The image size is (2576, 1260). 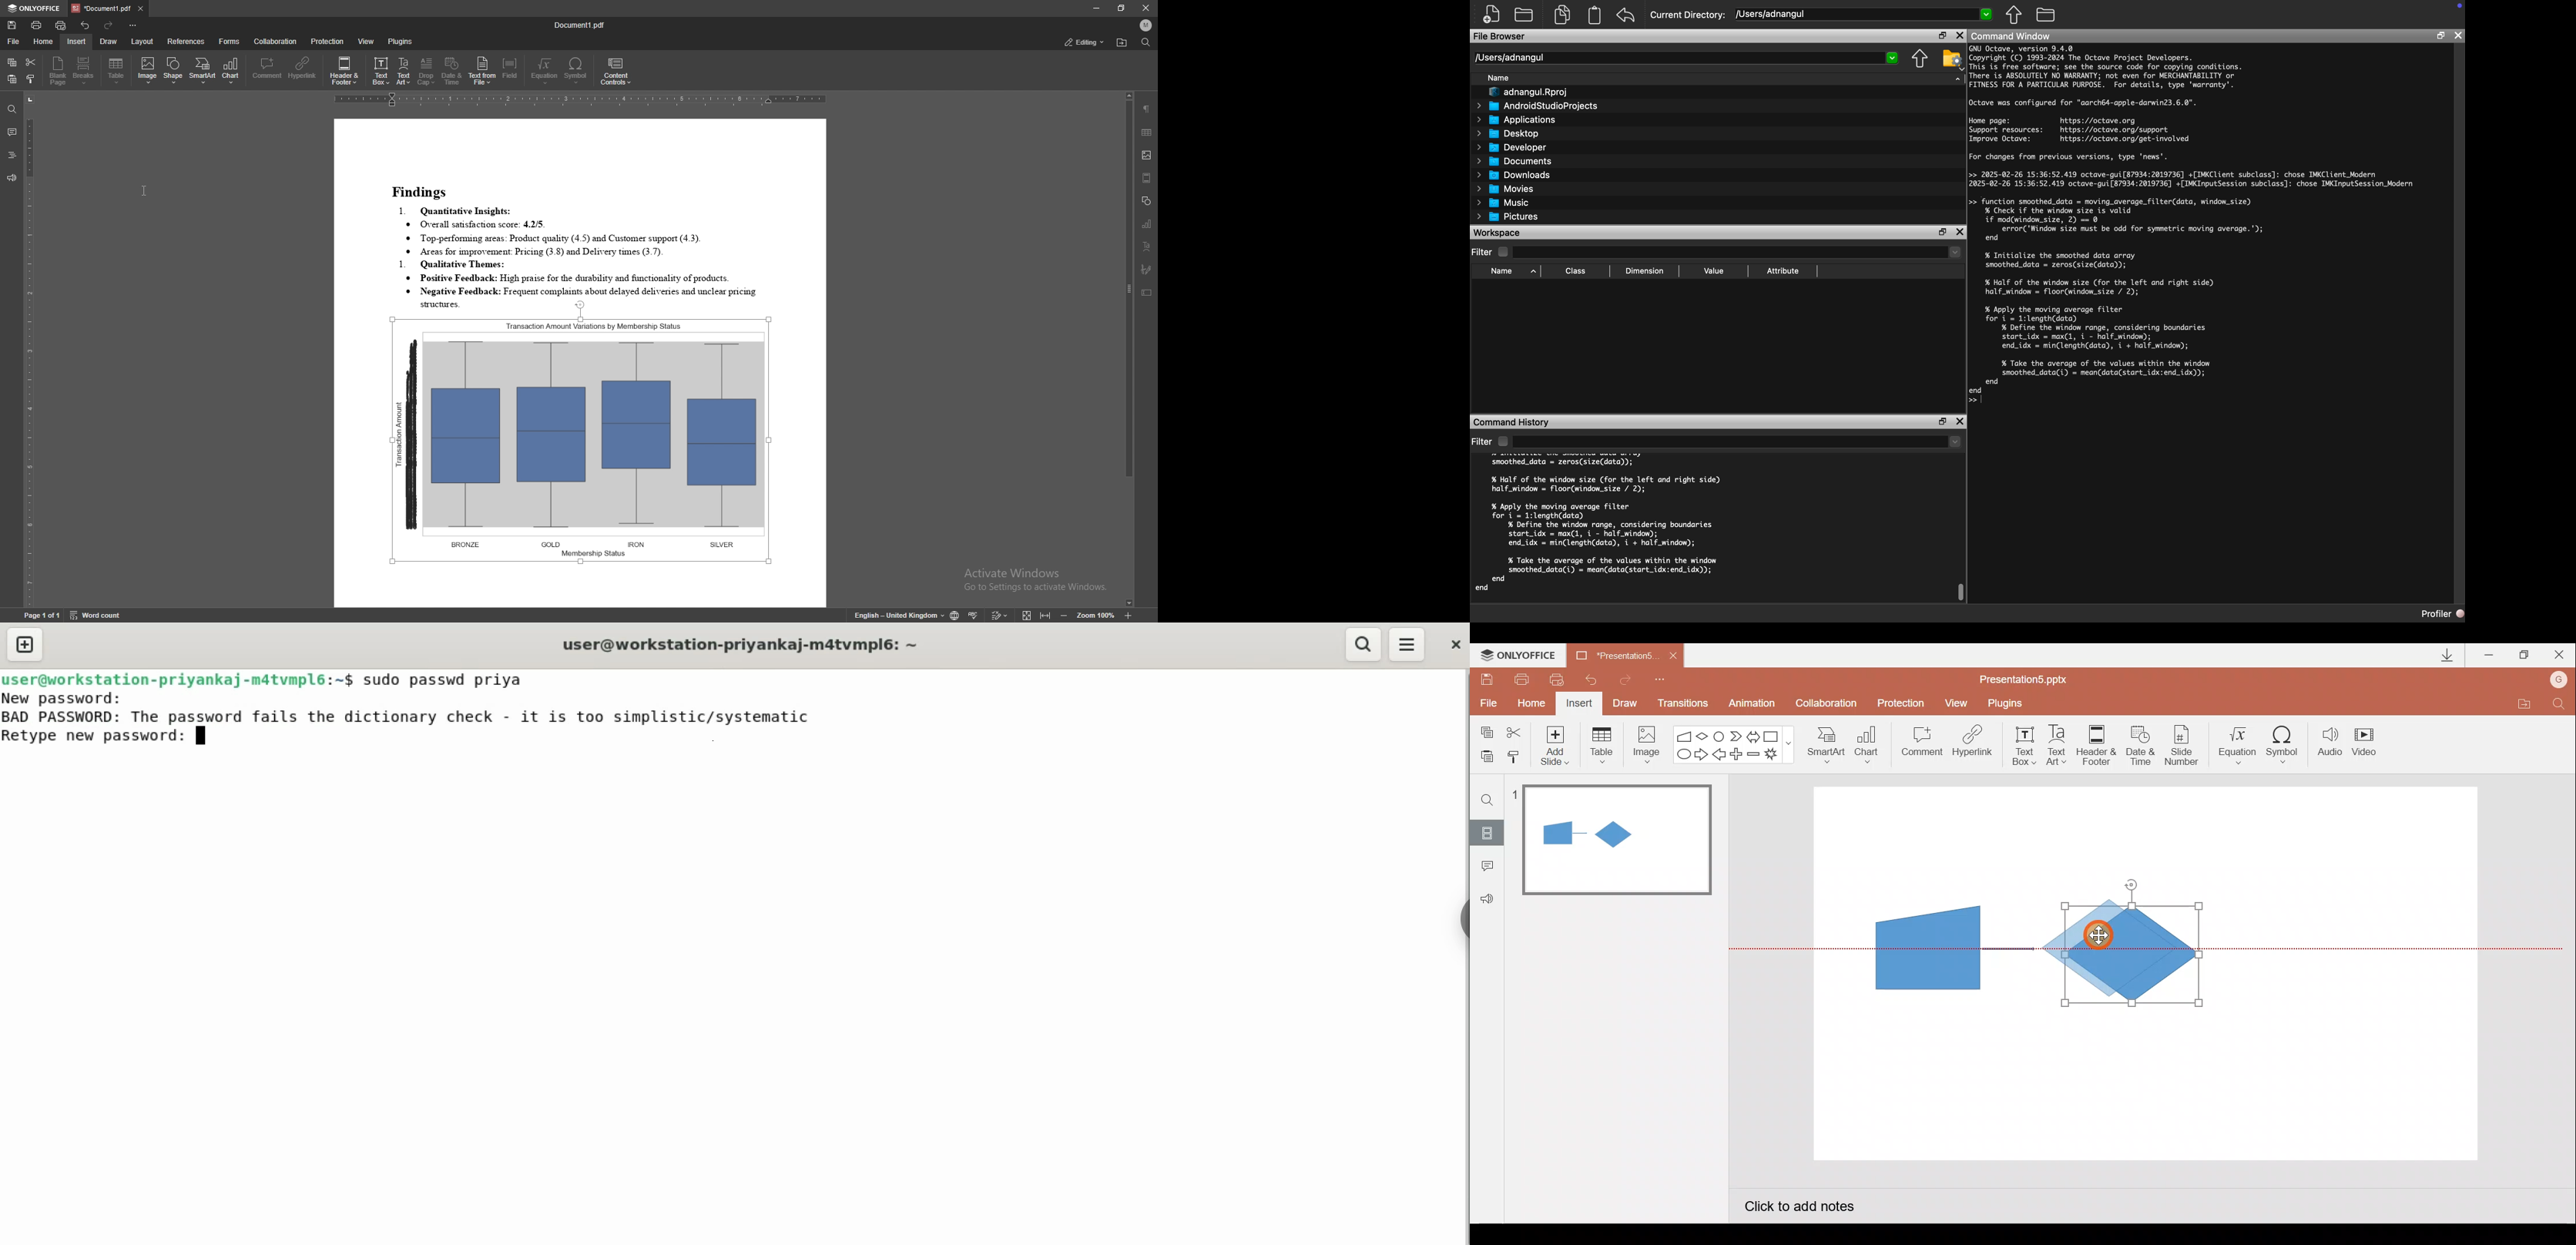 What do you see at coordinates (1027, 615) in the screenshot?
I see `fit to screen` at bounding box center [1027, 615].